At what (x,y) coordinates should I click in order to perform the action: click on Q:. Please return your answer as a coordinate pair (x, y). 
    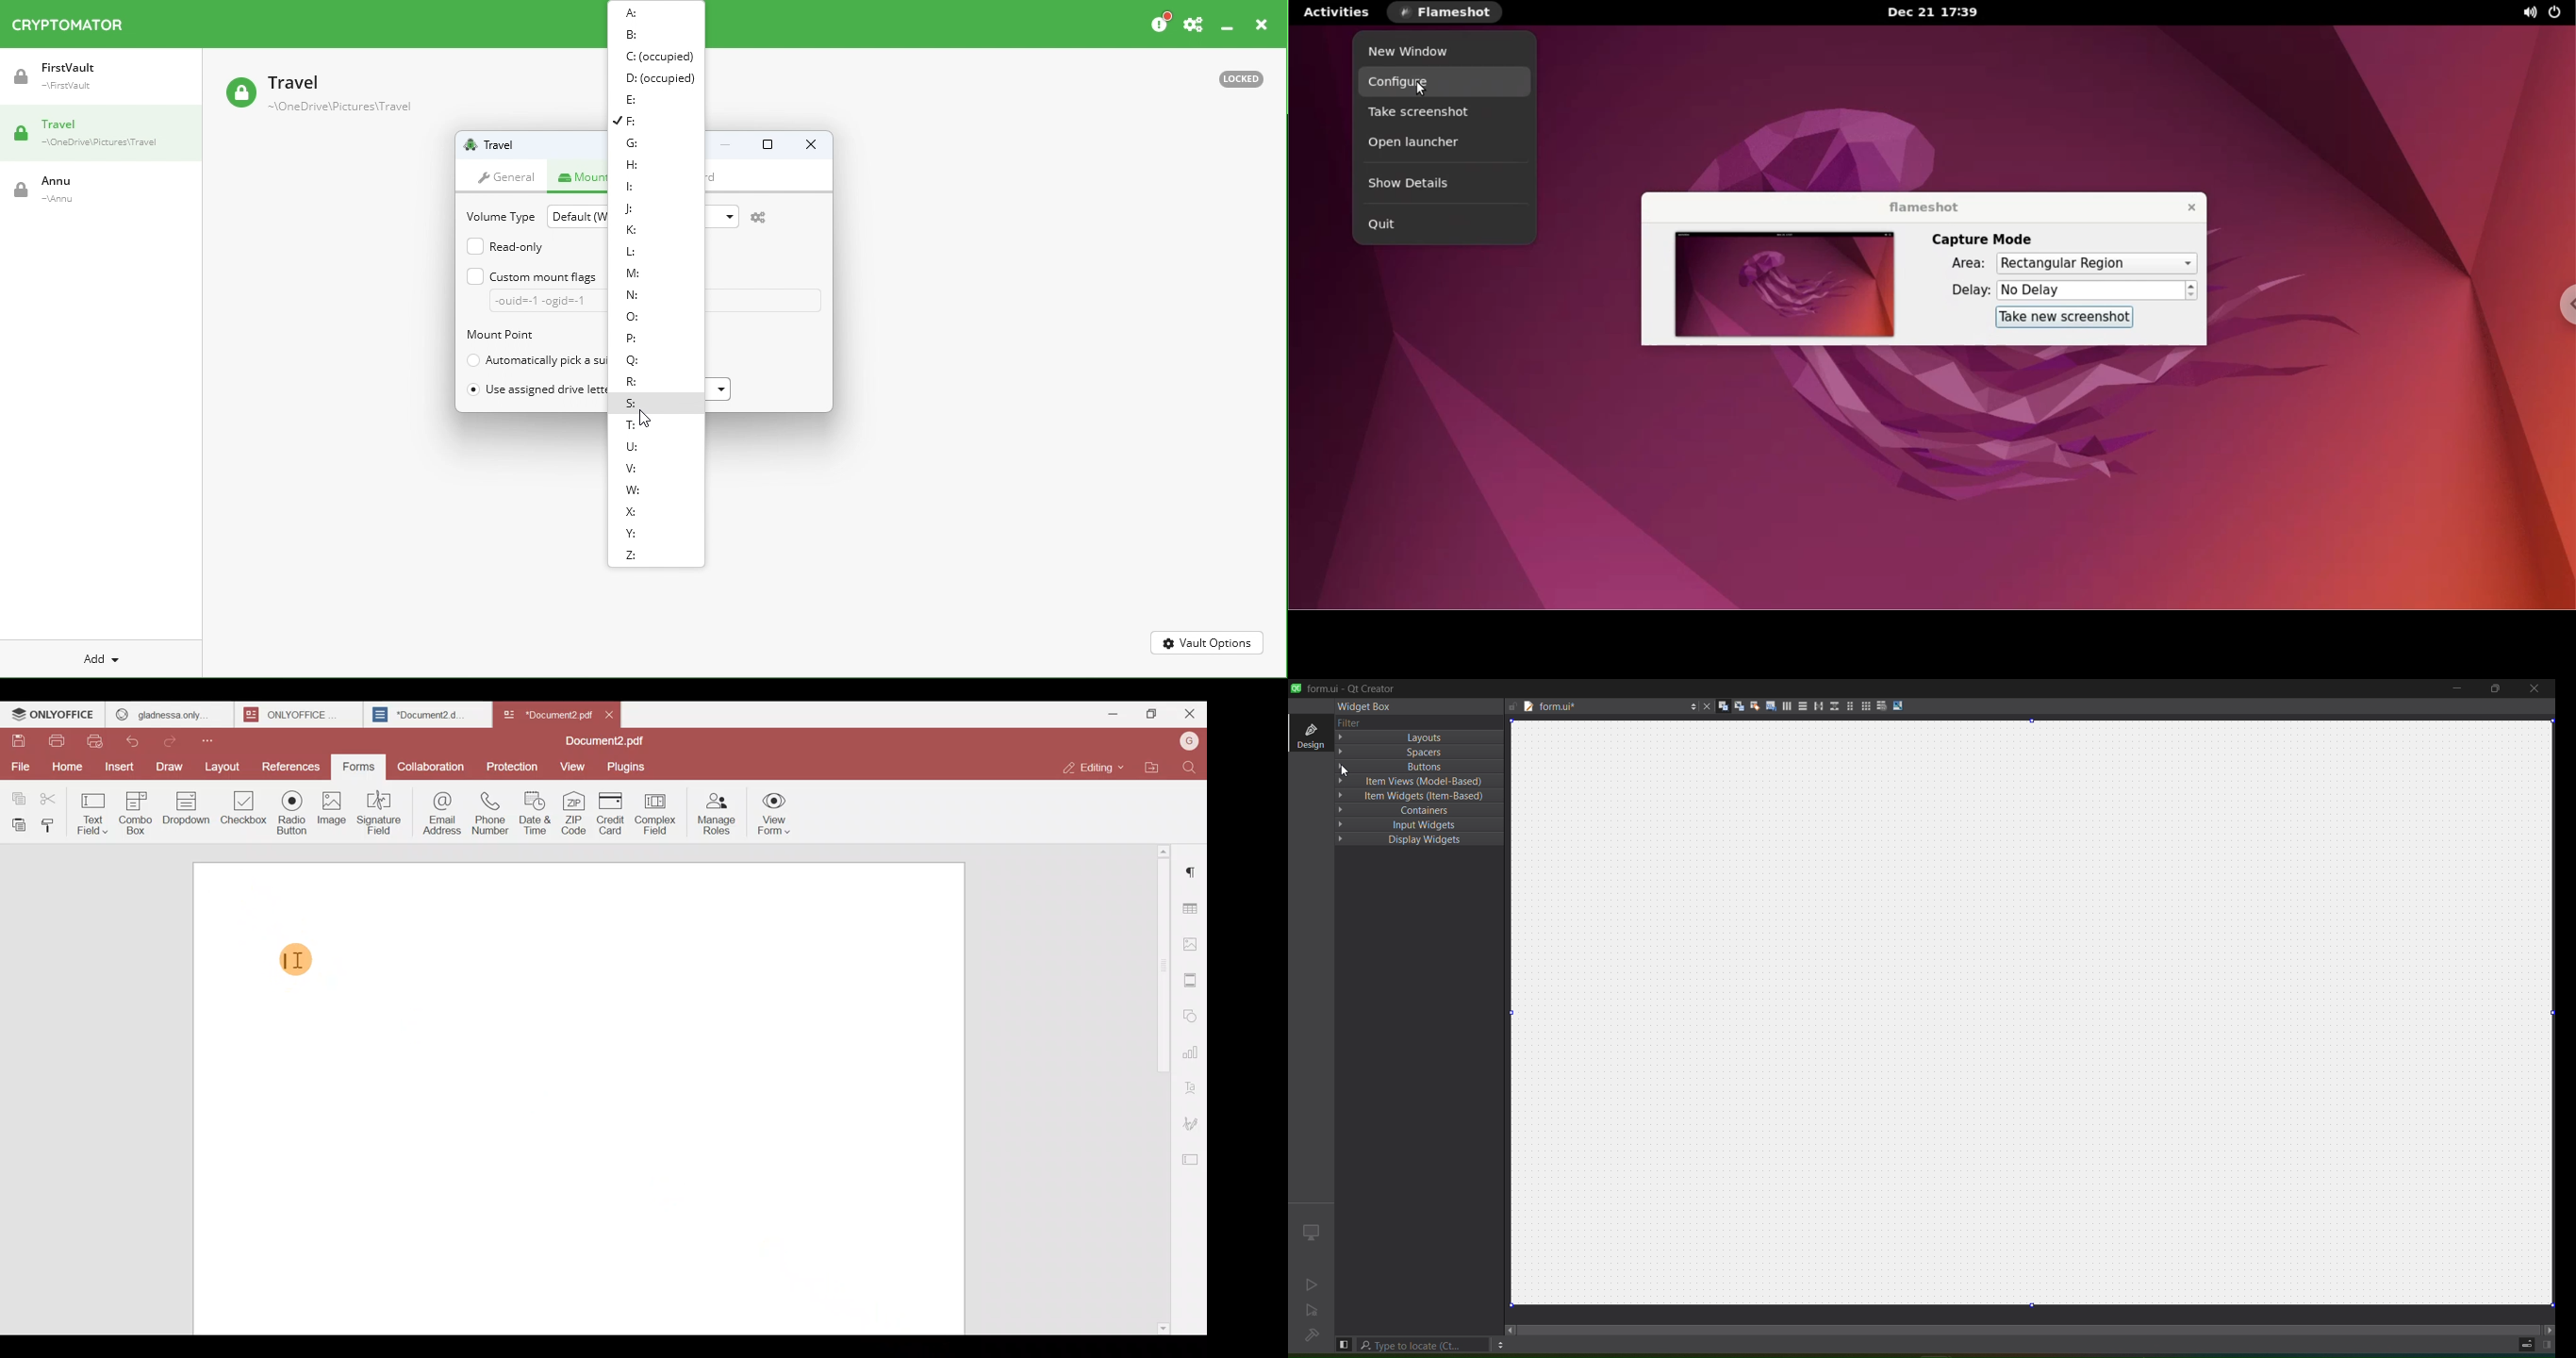
    Looking at the image, I should click on (629, 362).